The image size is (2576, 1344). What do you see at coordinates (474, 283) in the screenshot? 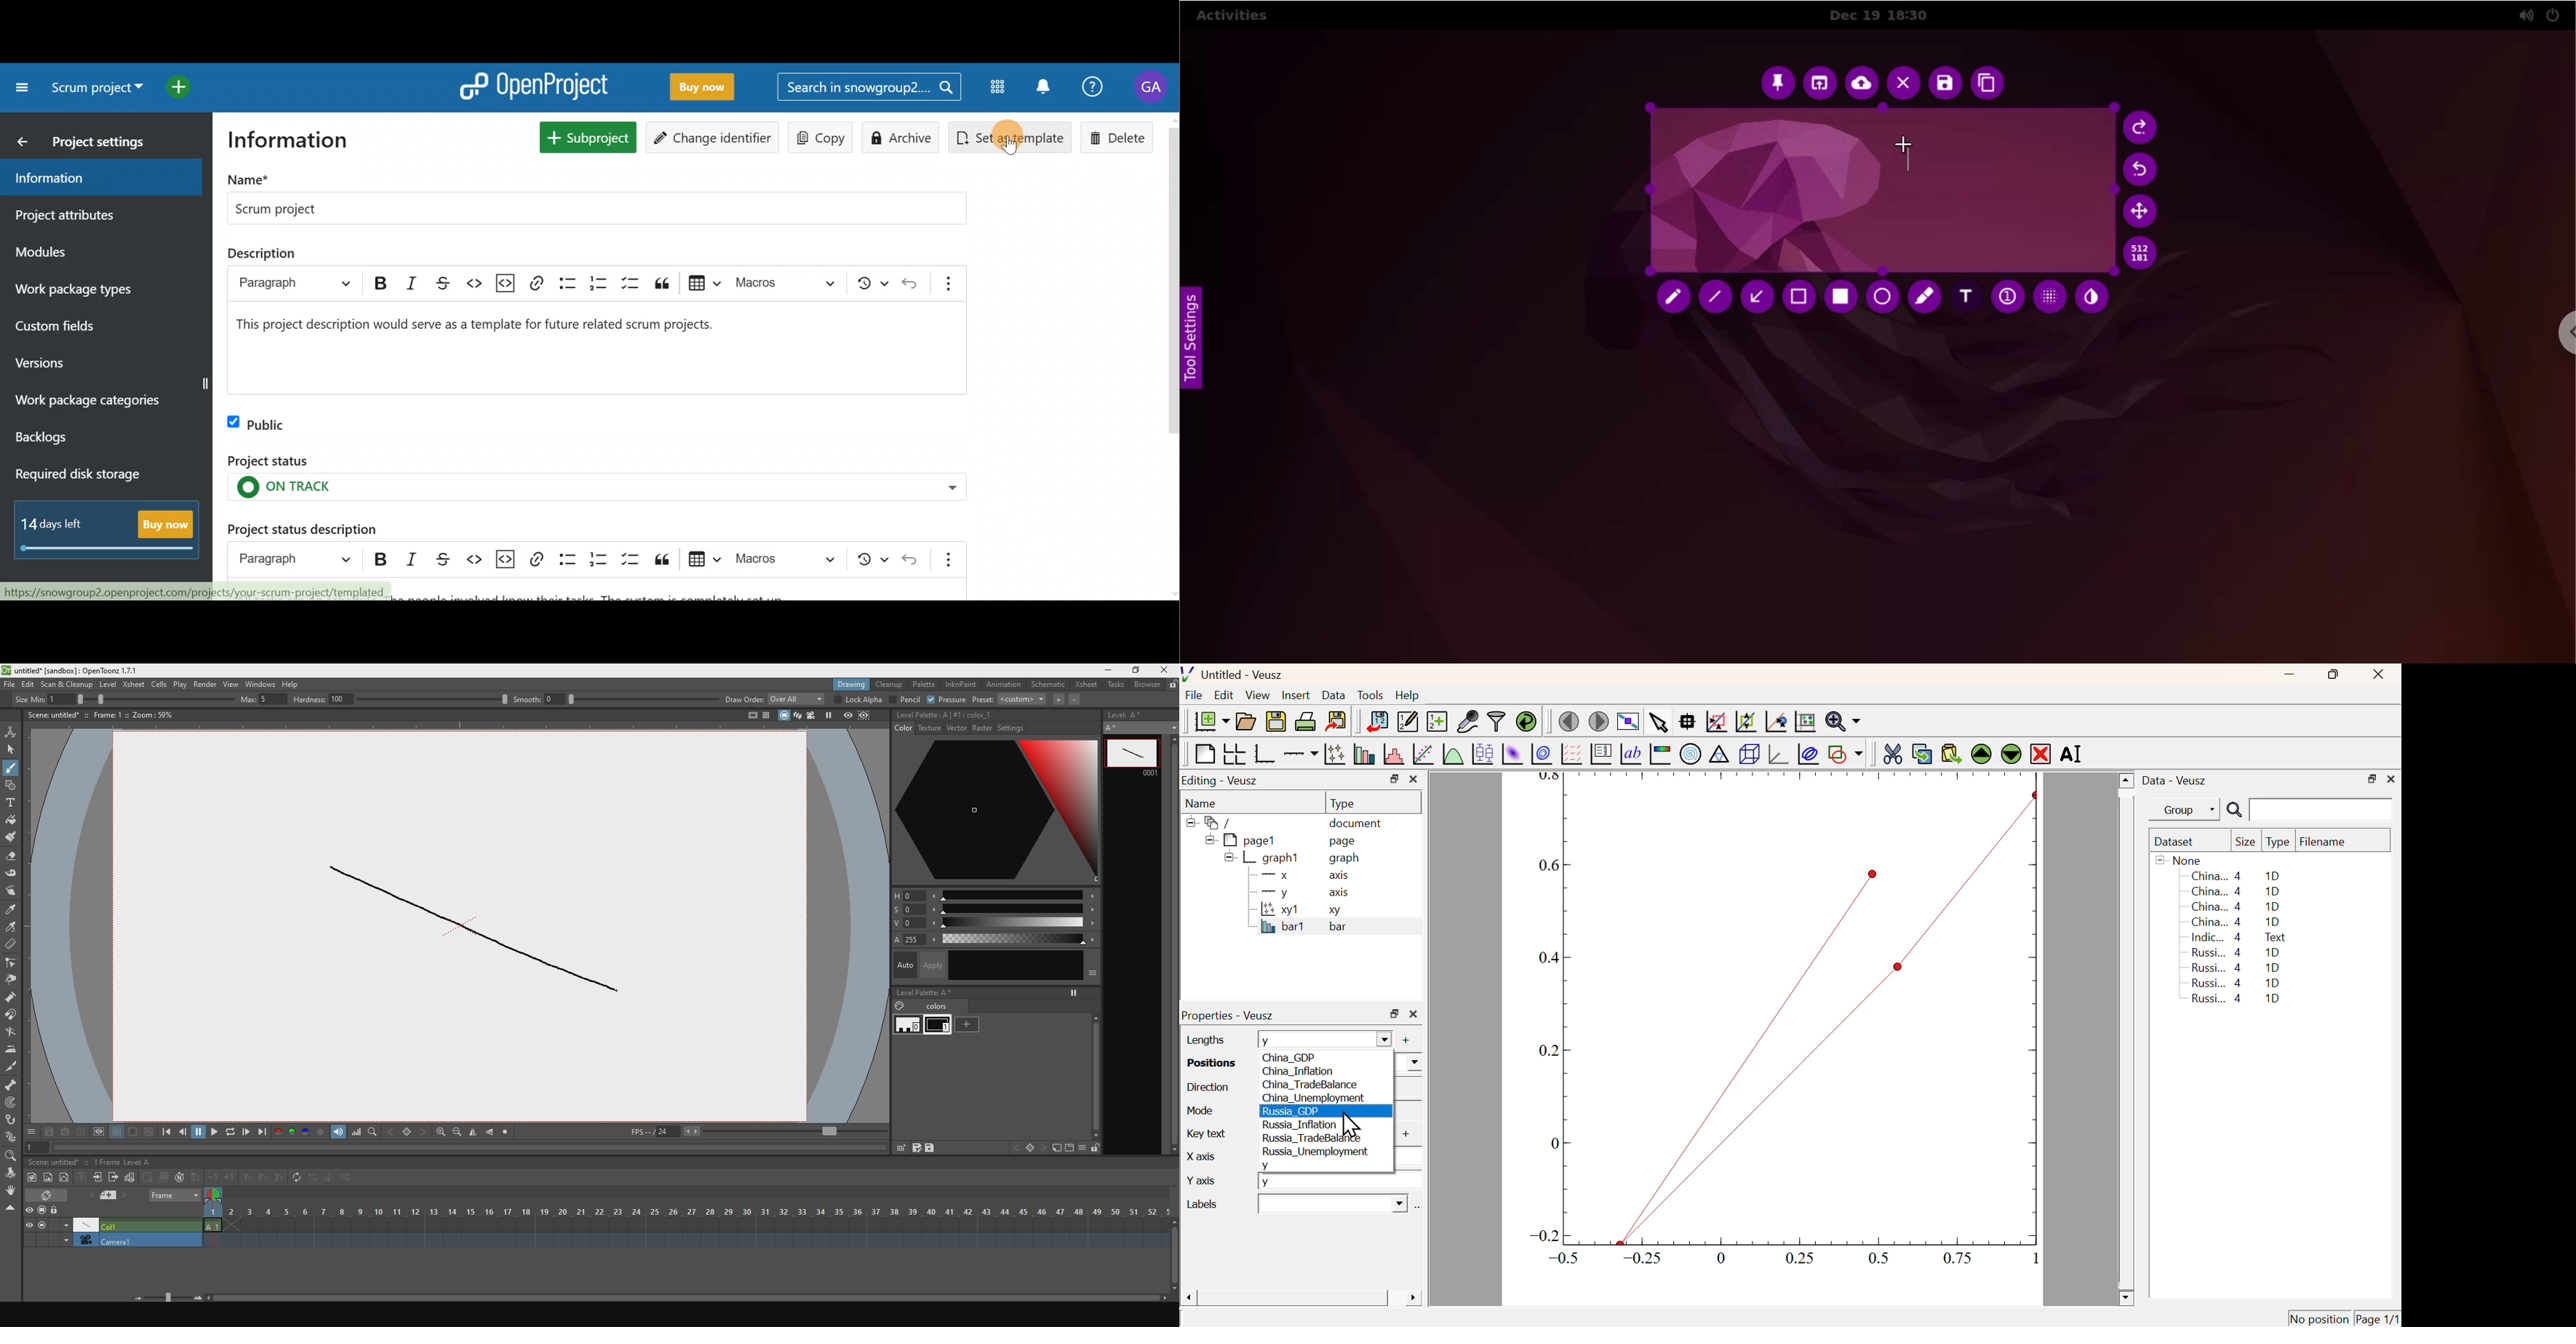
I see `code` at bounding box center [474, 283].